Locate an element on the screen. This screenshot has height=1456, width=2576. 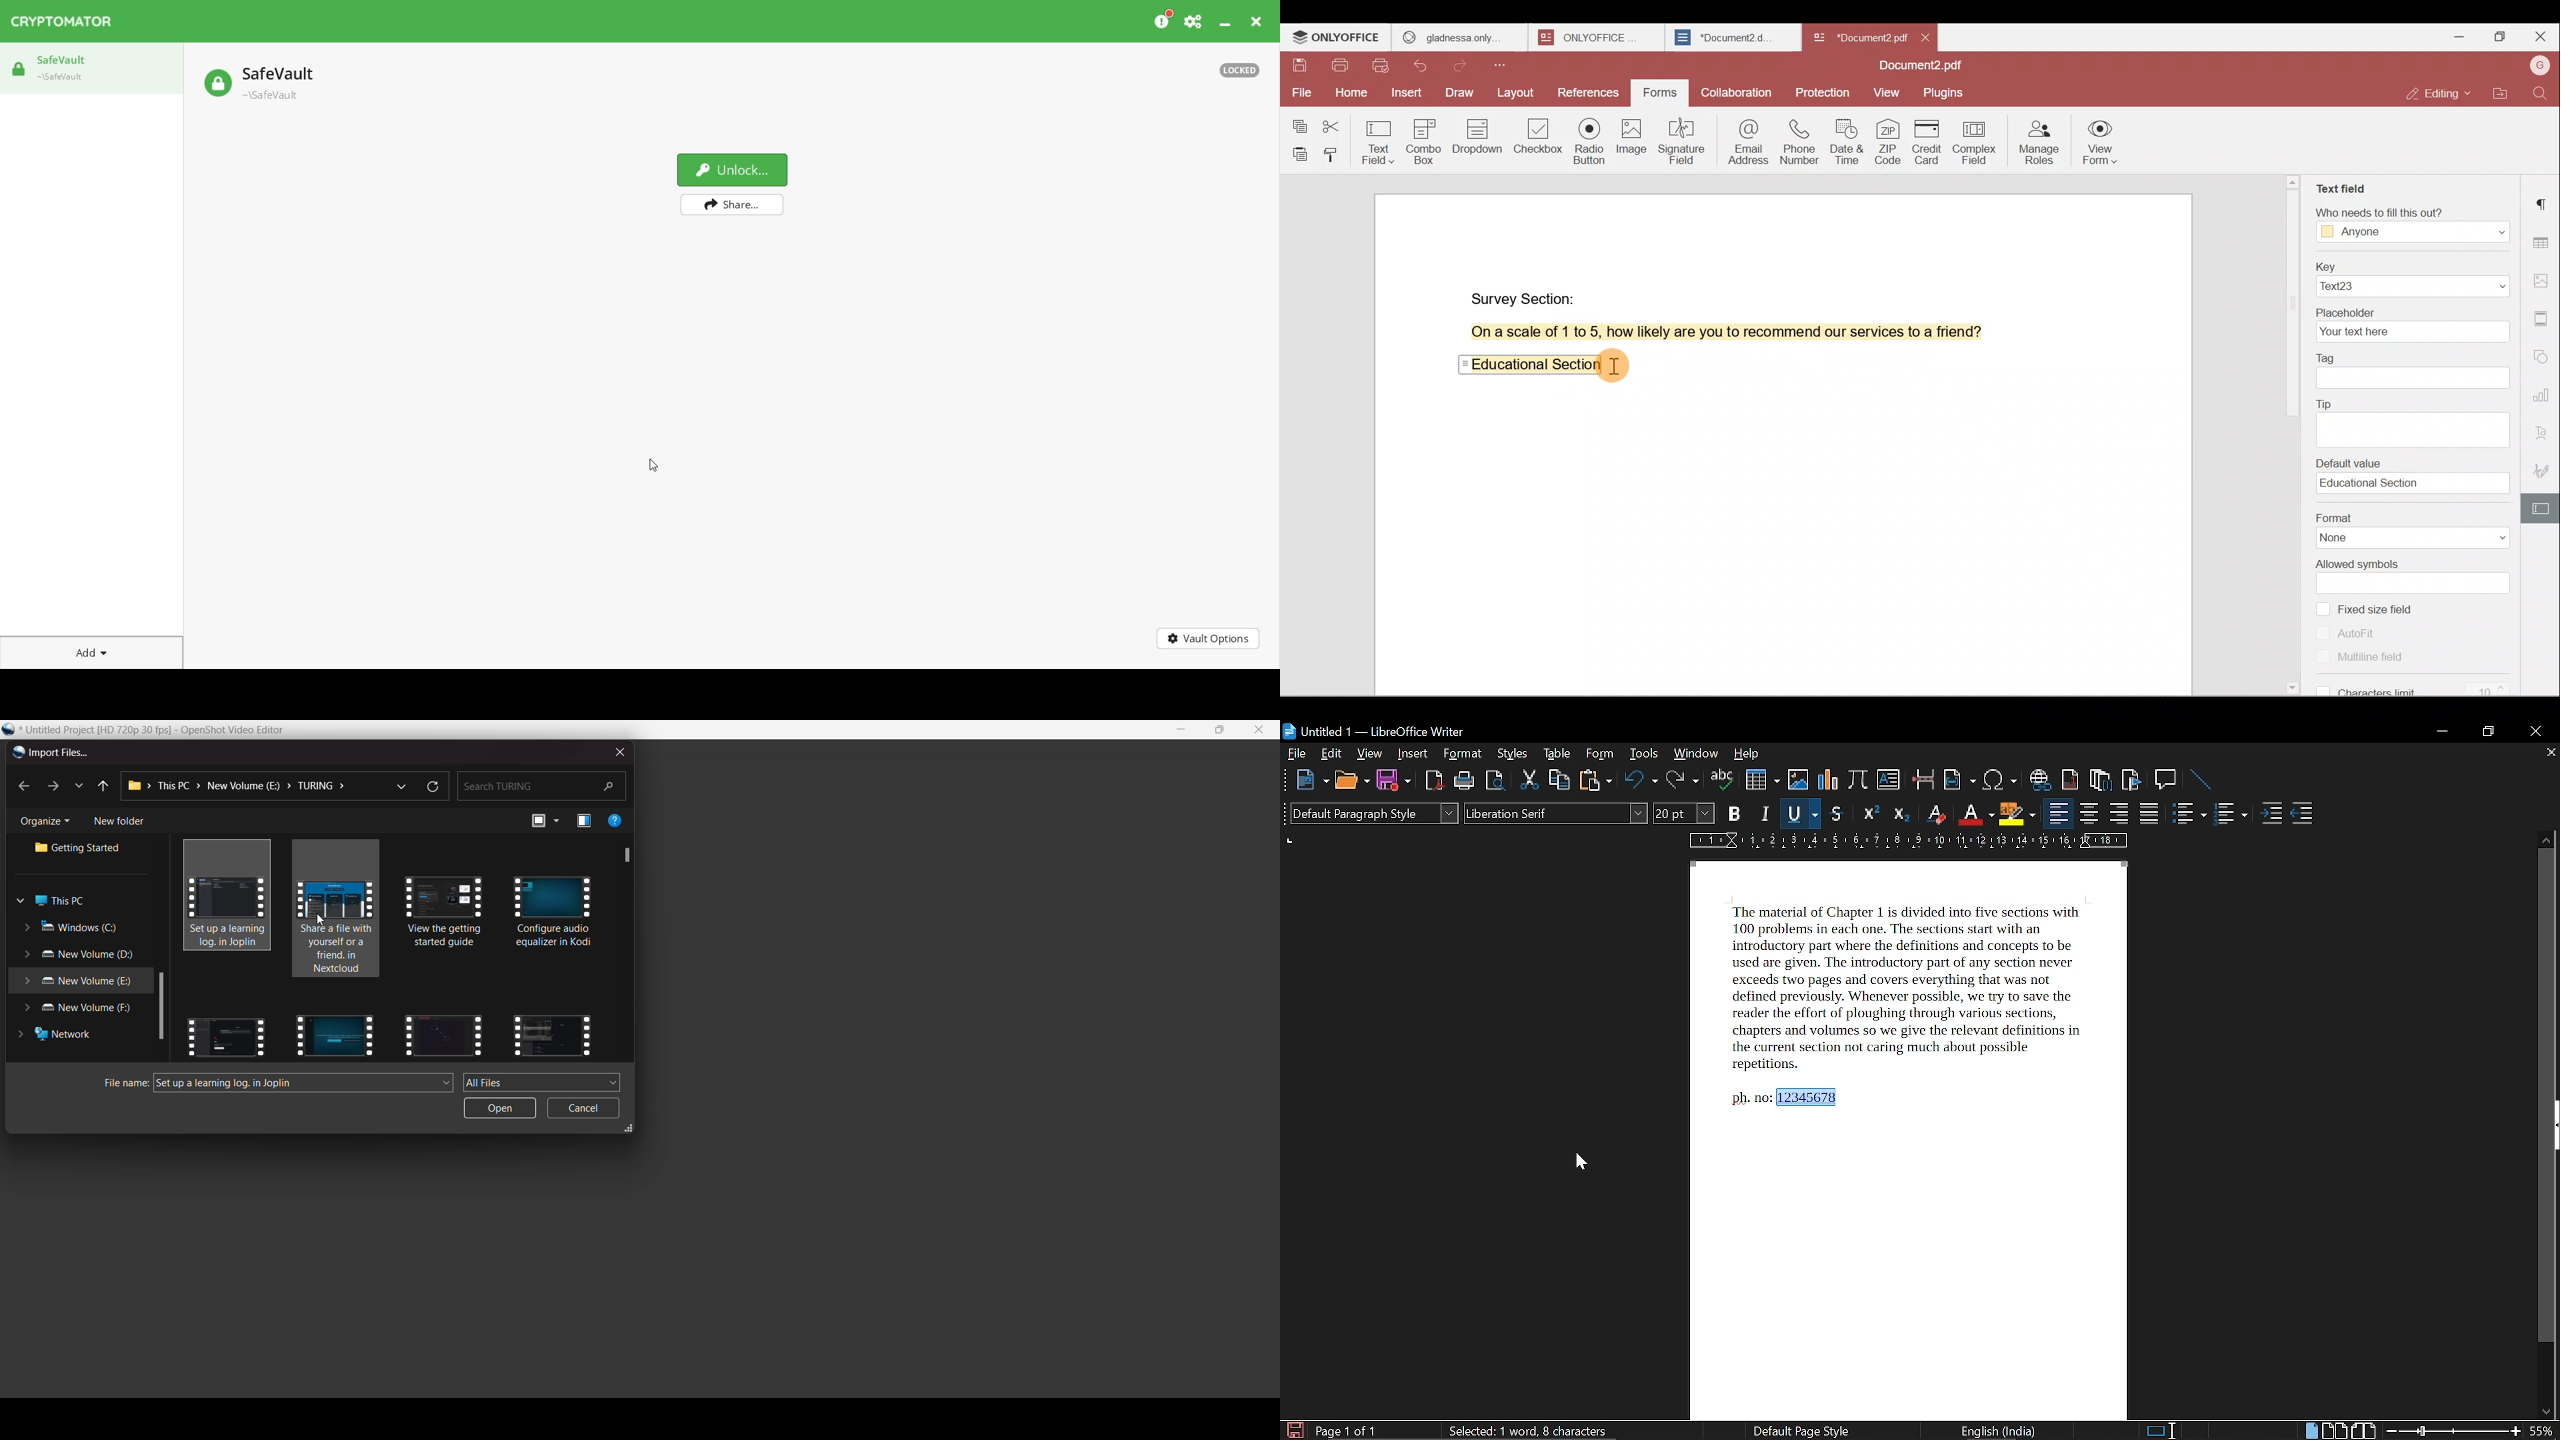
move up is located at coordinates (2545, 839).